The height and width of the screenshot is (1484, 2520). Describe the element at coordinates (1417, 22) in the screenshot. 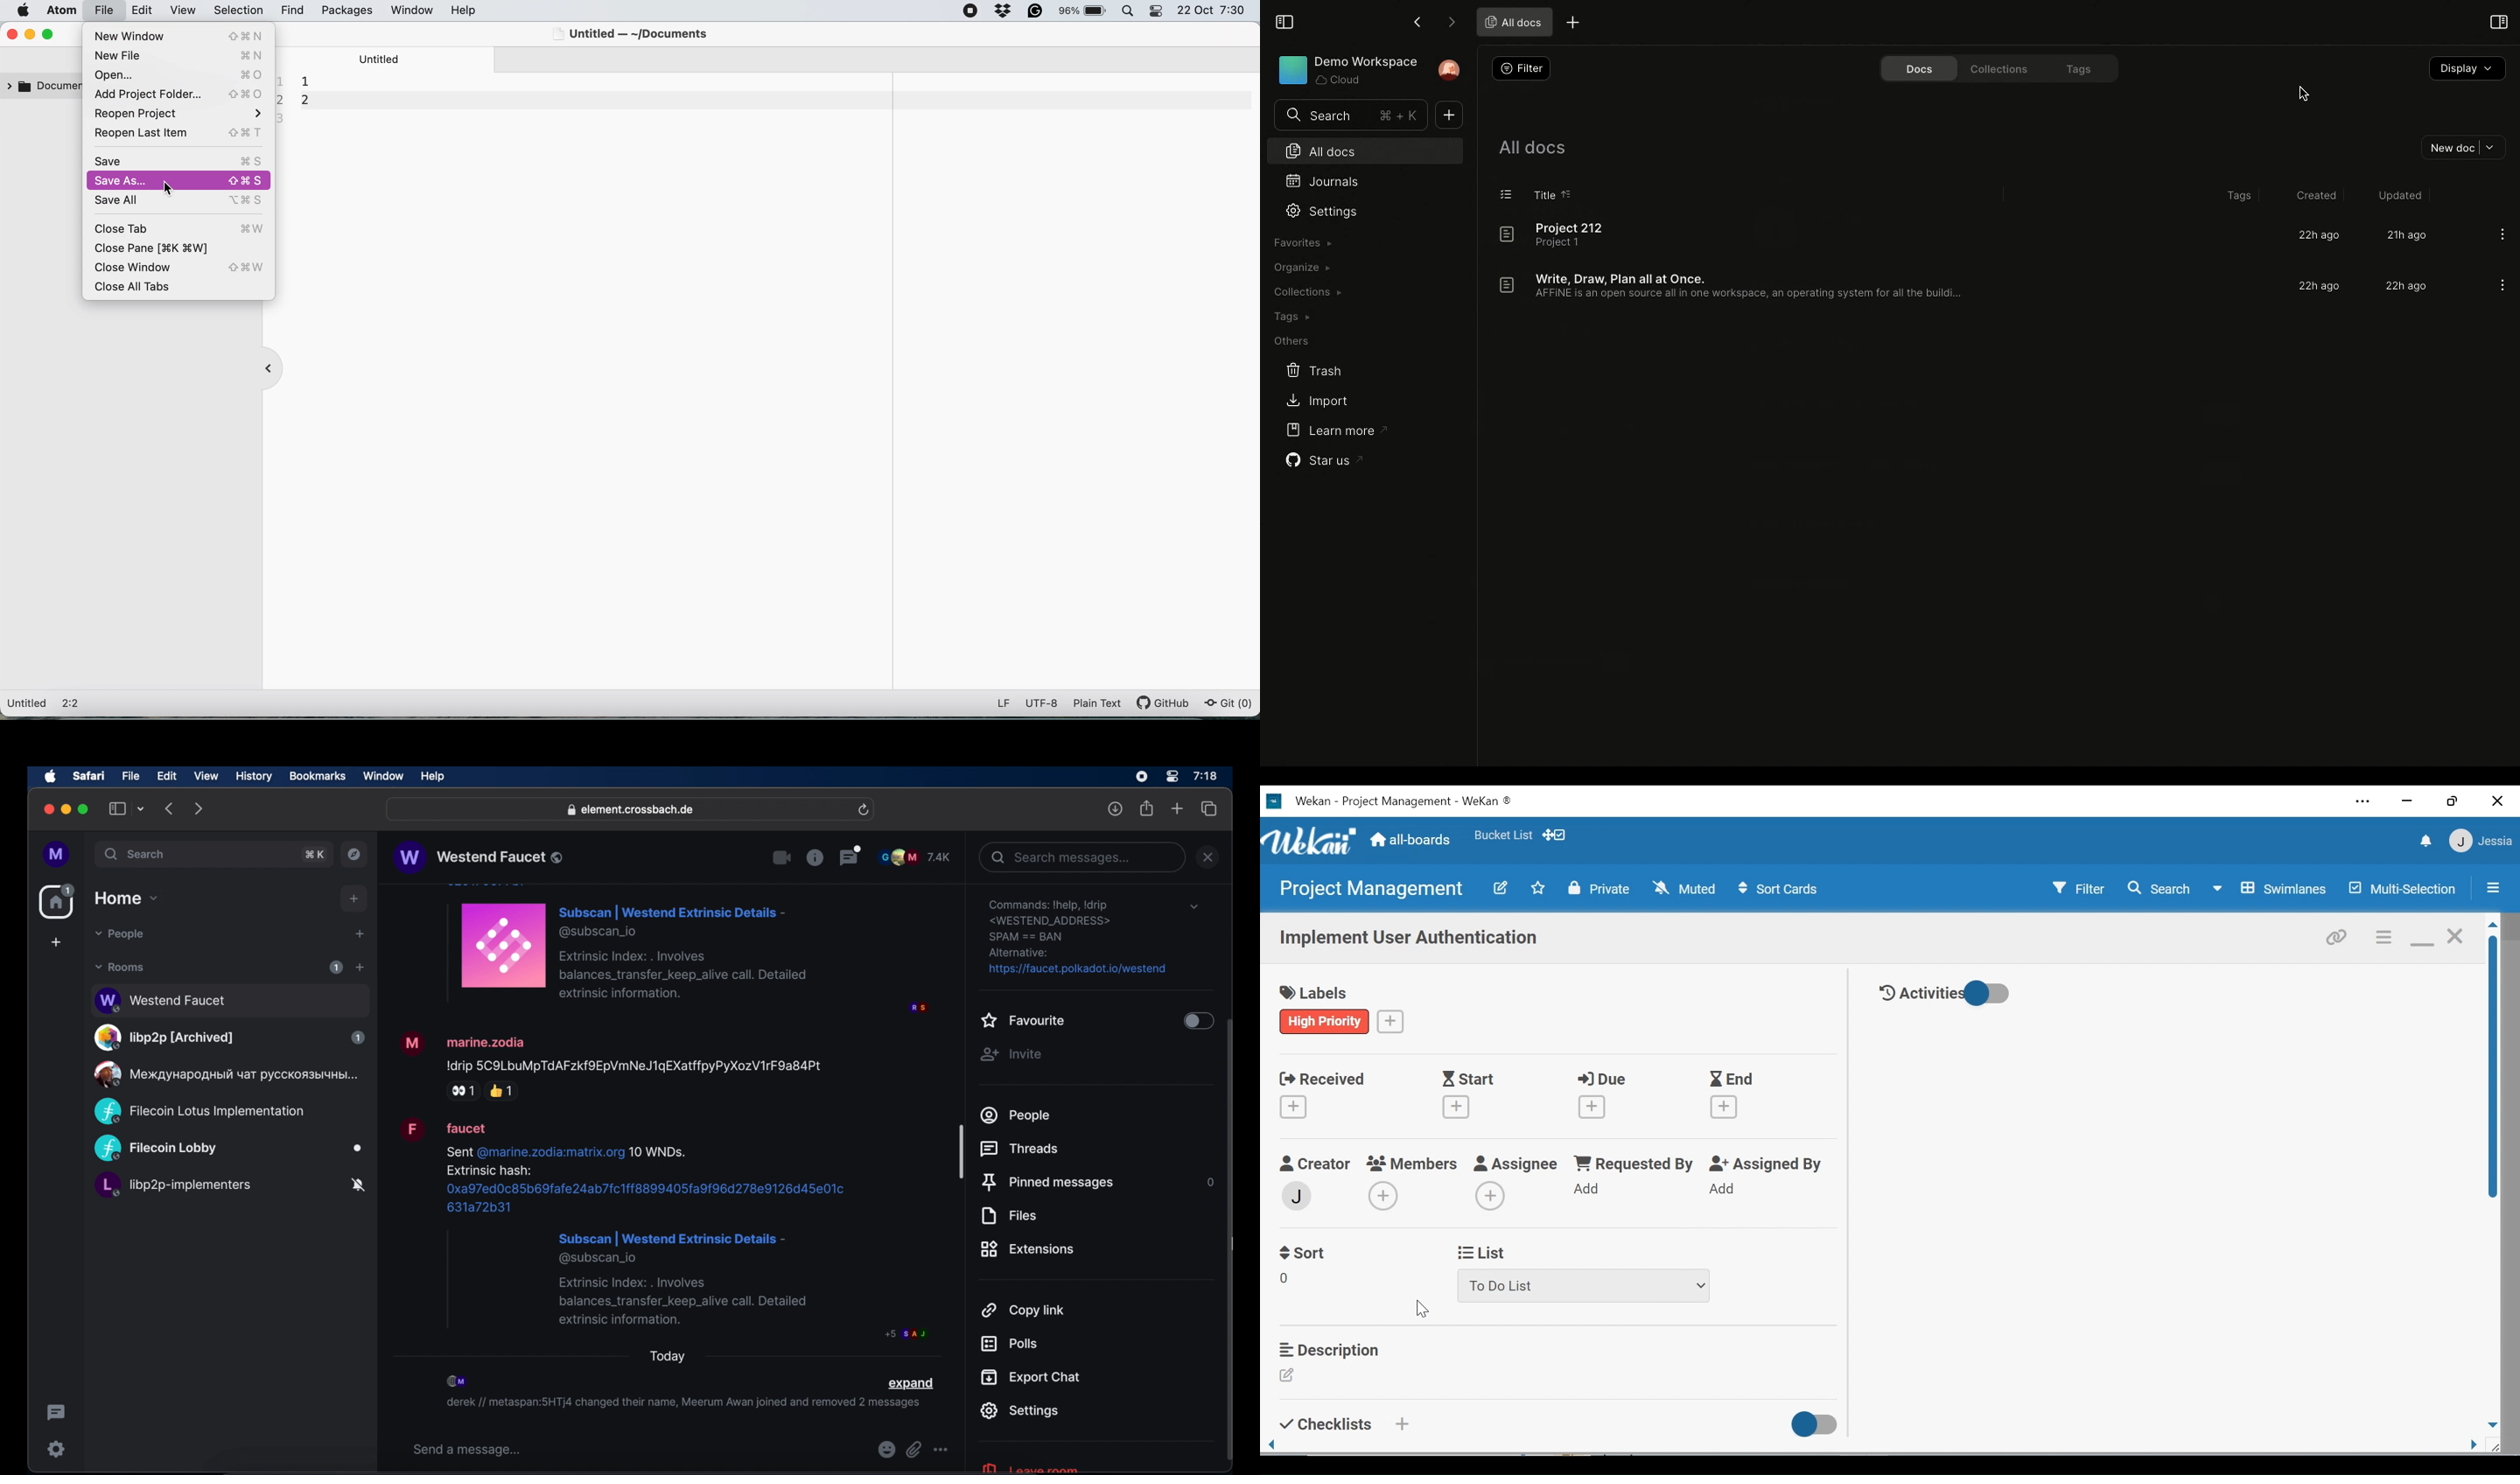

I see `Back` at that location.